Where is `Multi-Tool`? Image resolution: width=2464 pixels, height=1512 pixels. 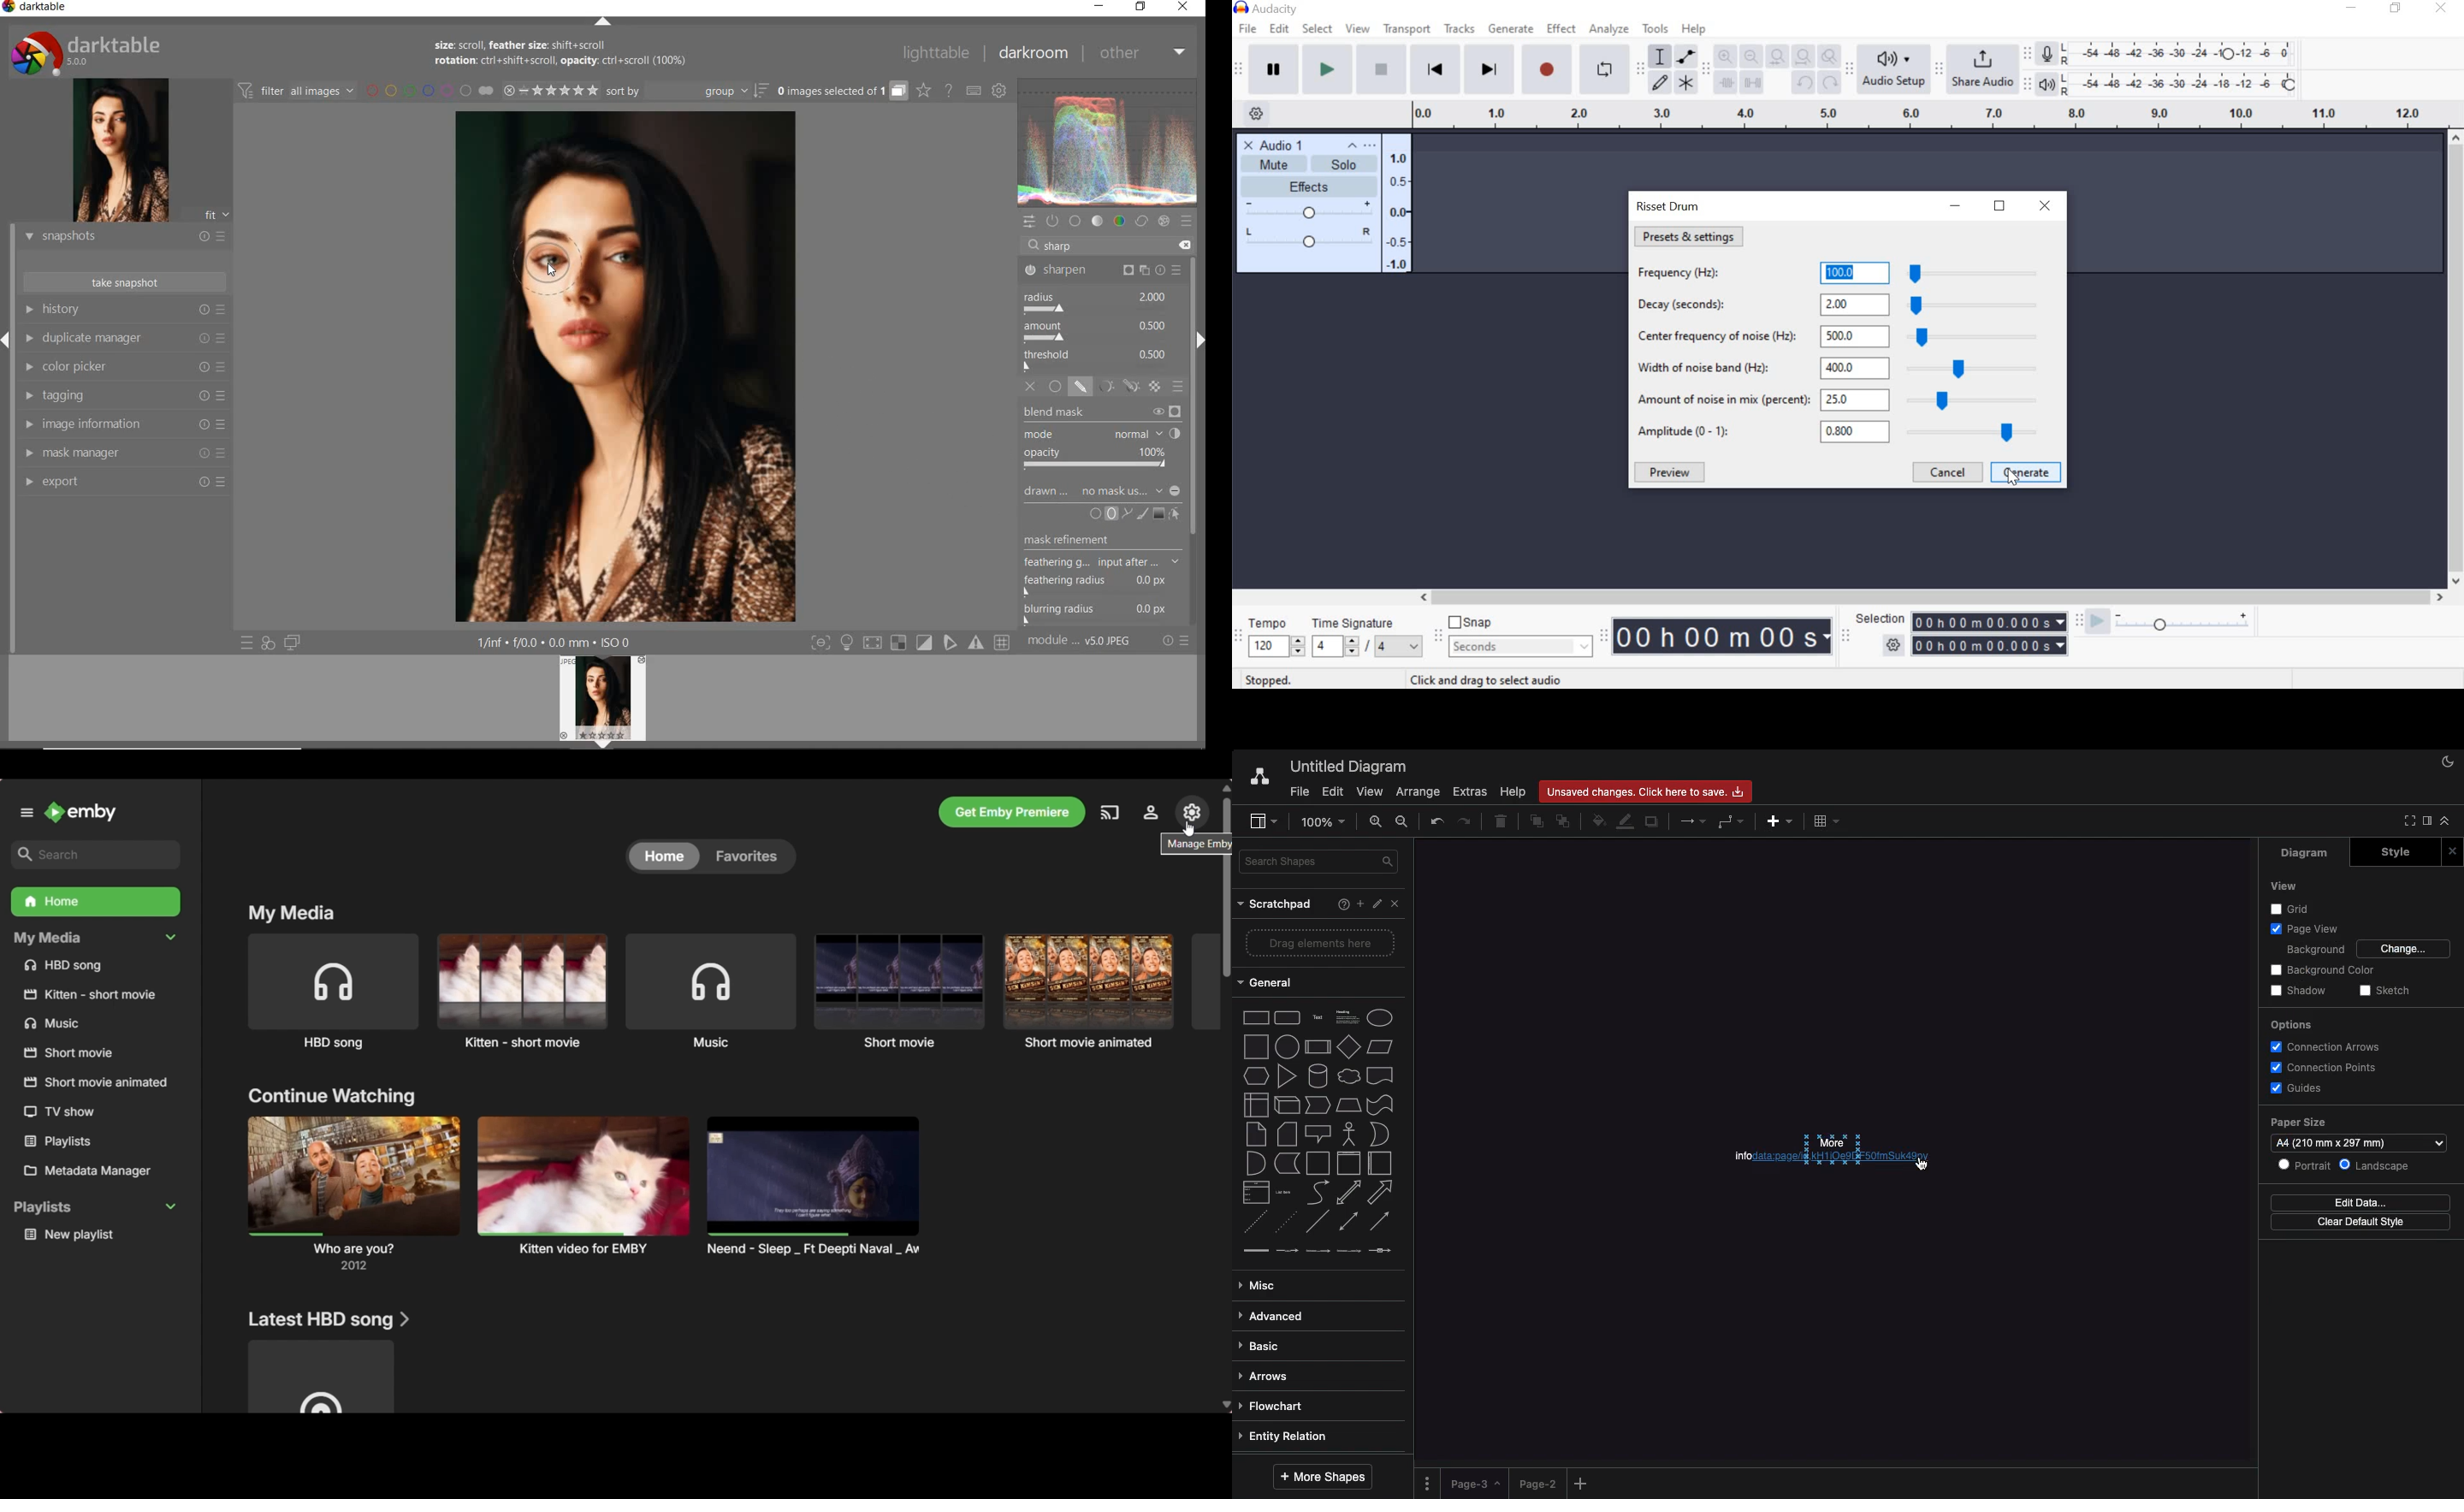
Multi-Tool is located at coordinates (1686, 81).